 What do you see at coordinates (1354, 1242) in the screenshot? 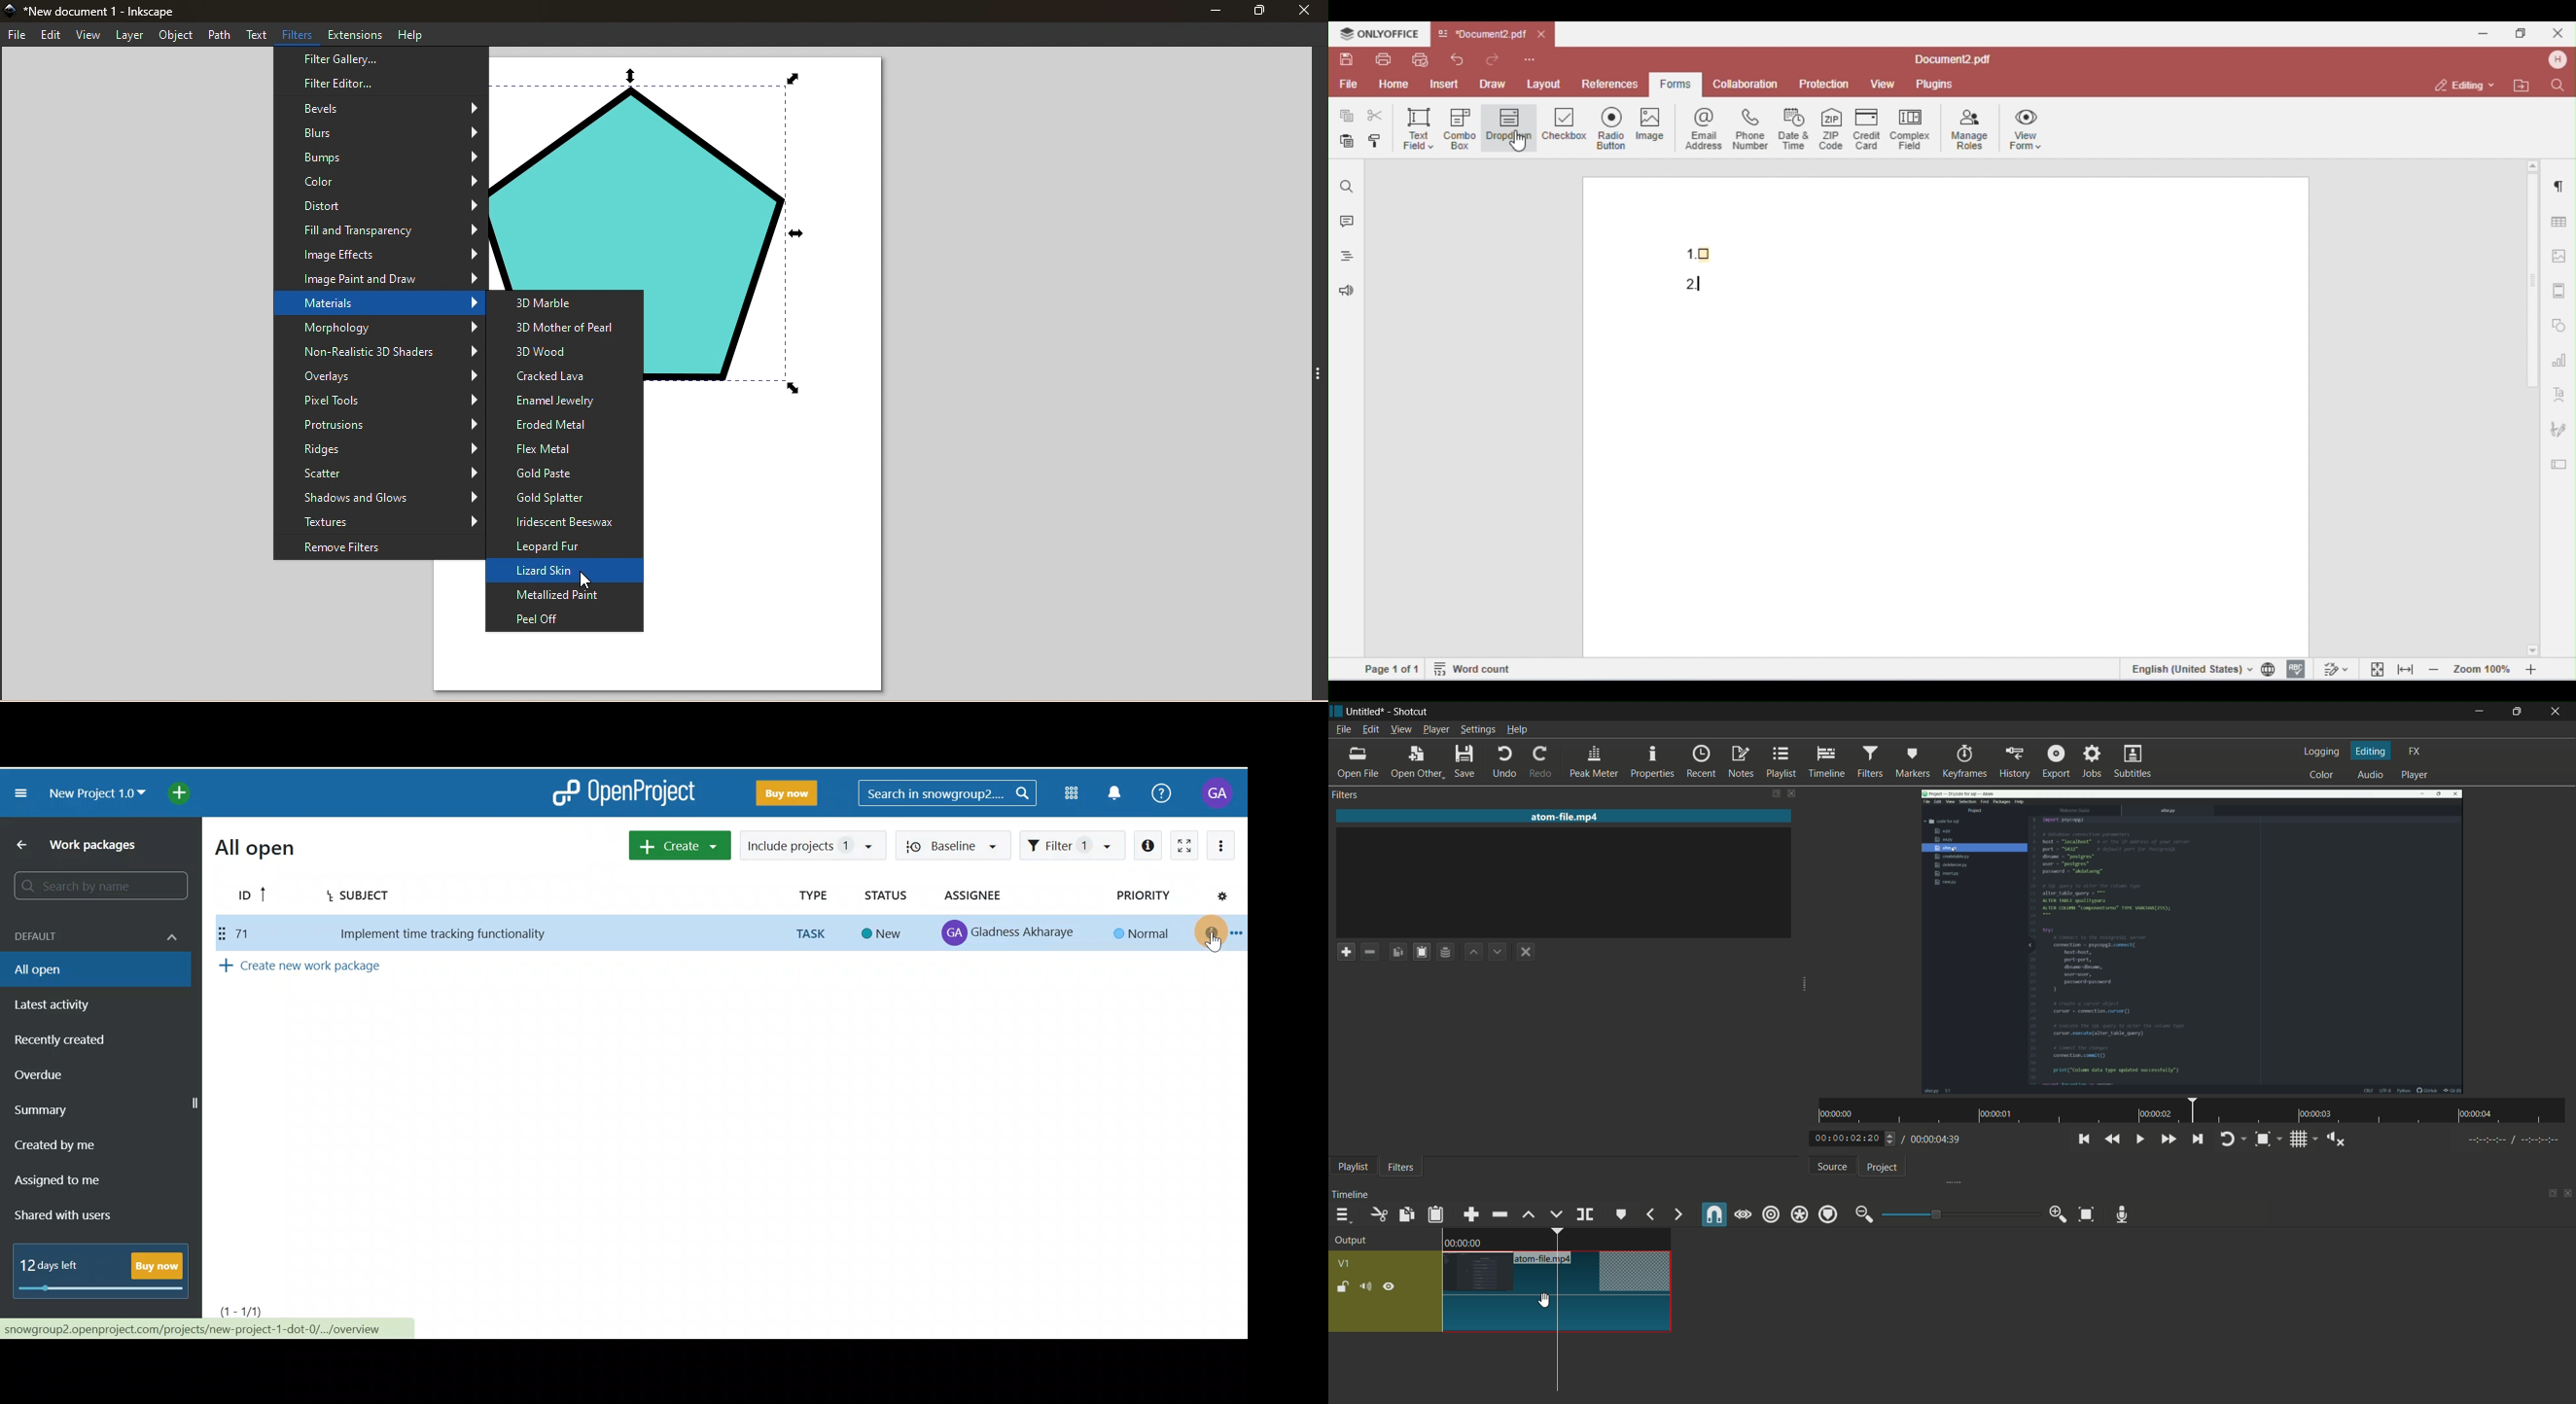
I see `output` at bounding box center [1354, 1242].